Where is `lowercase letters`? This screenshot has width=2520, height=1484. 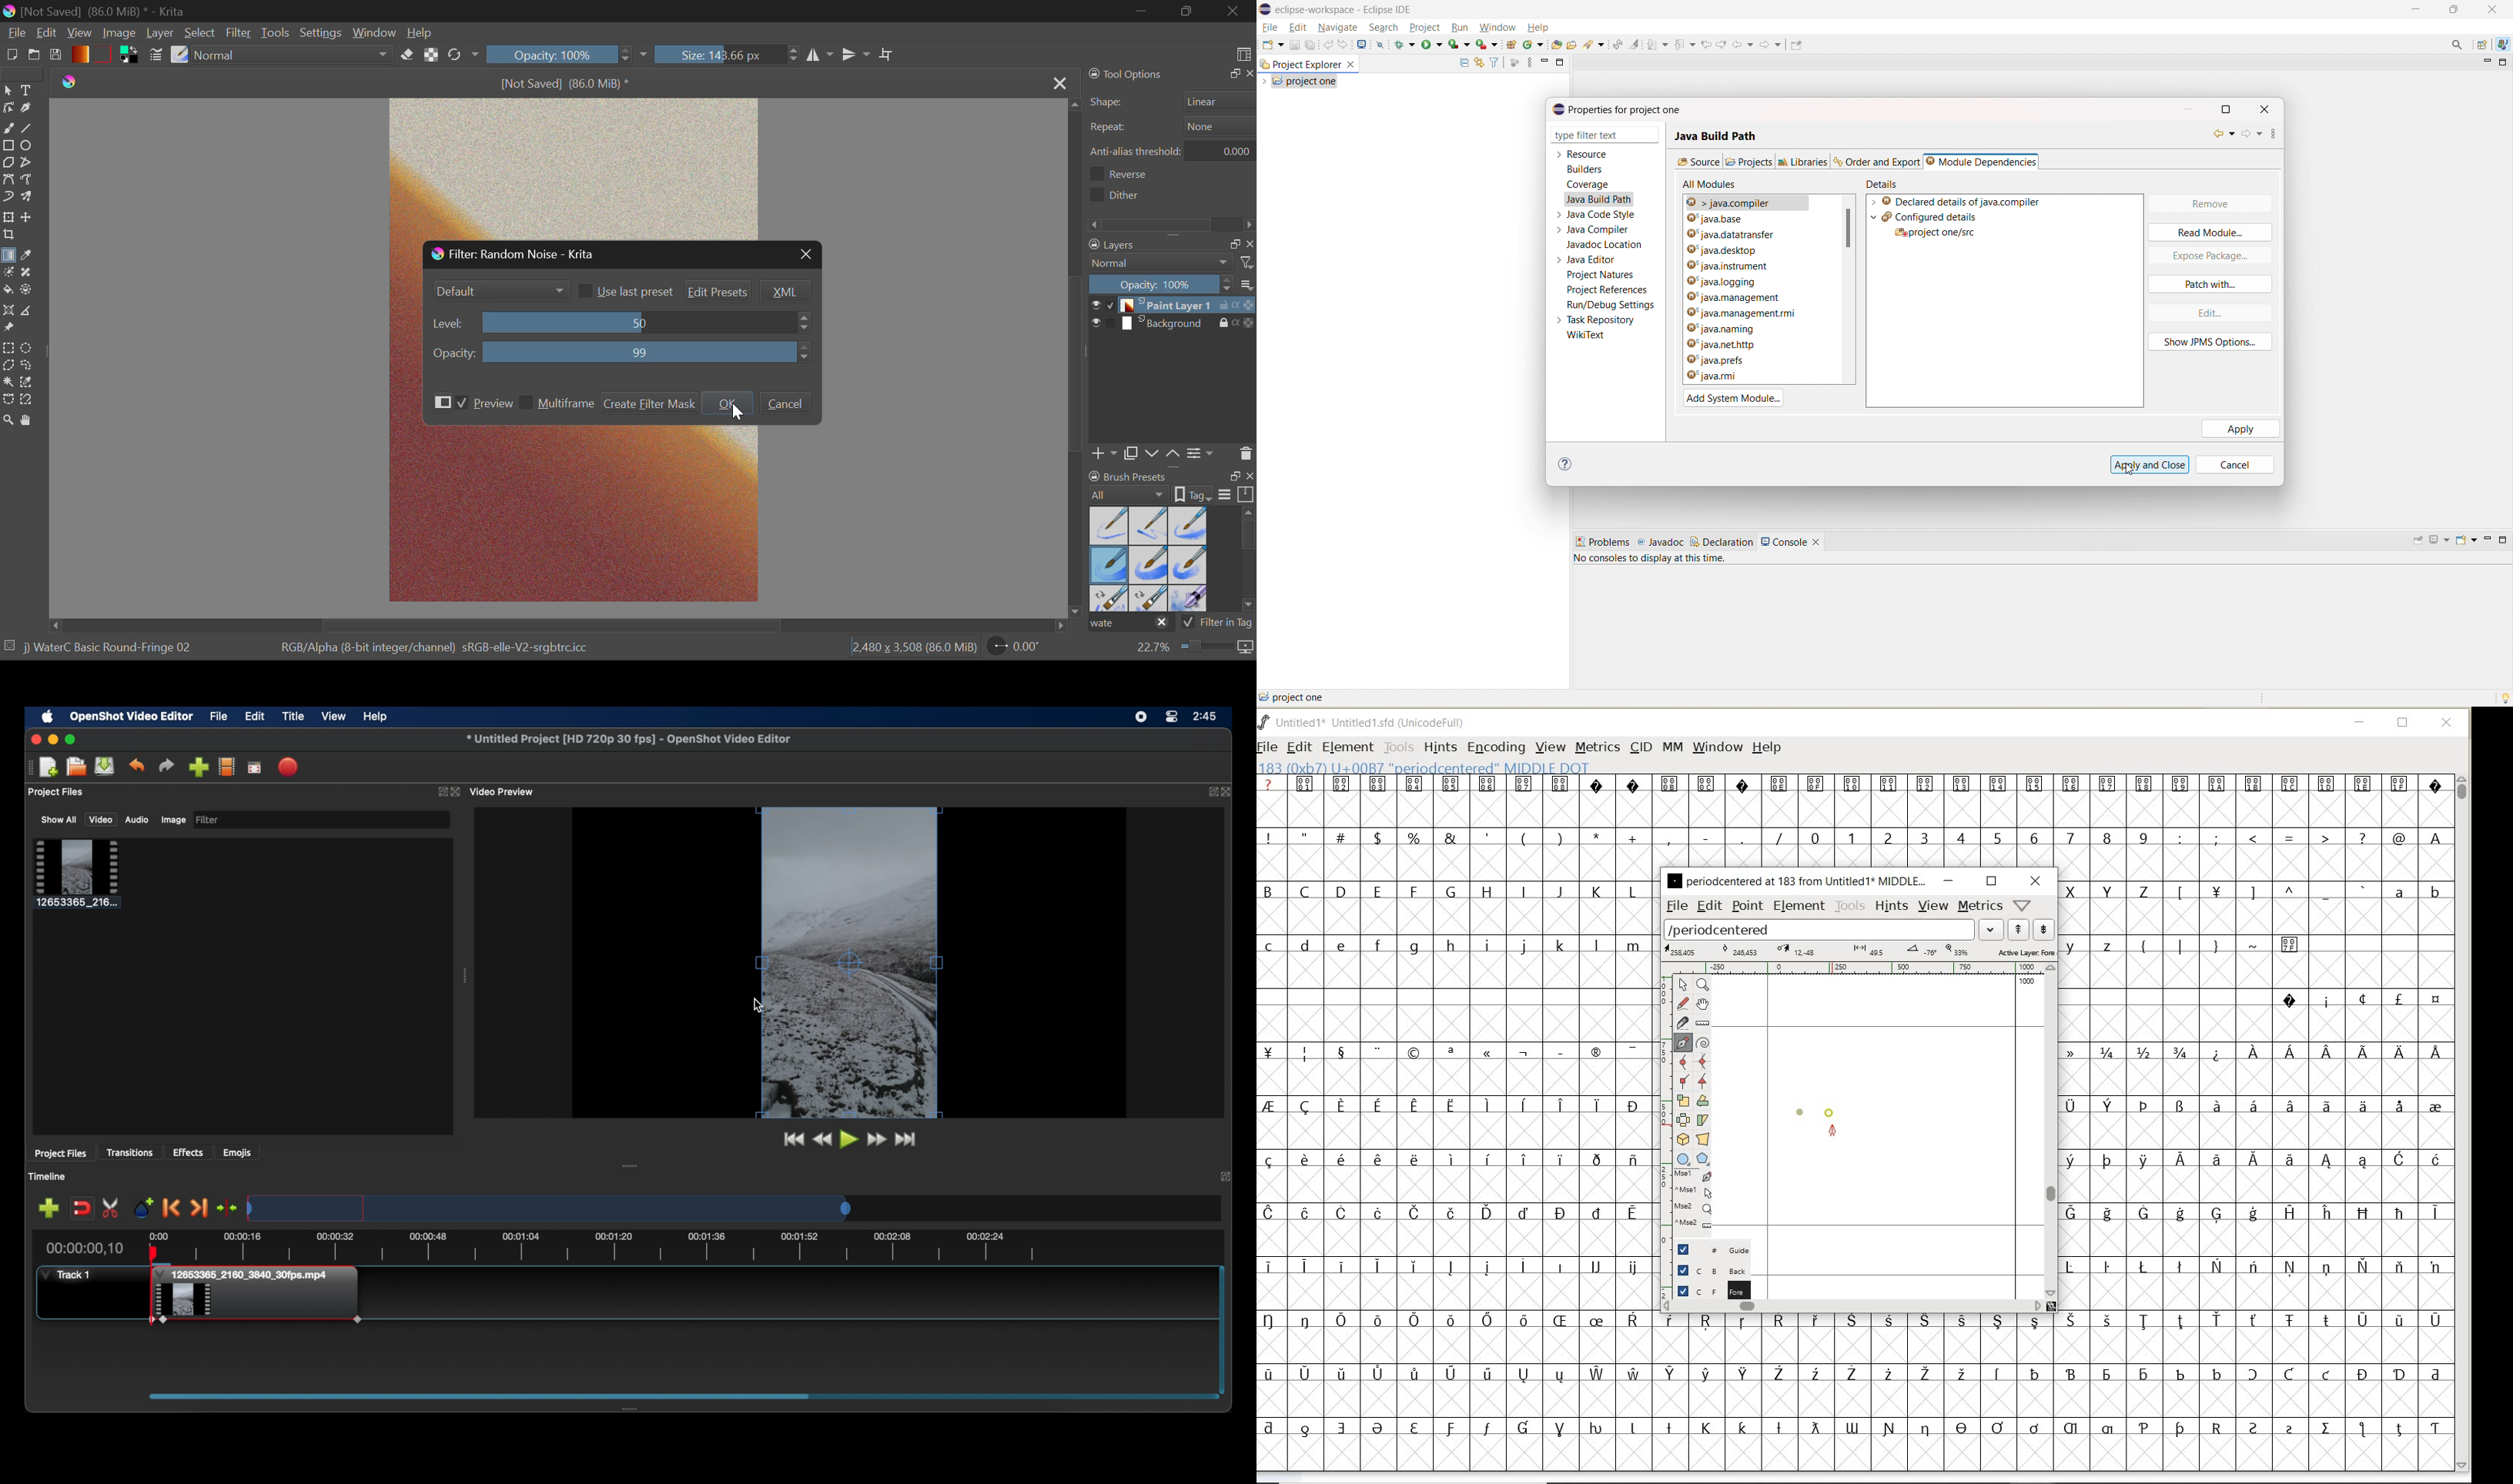 lowercase letters is located at coordinates (2417, 895).